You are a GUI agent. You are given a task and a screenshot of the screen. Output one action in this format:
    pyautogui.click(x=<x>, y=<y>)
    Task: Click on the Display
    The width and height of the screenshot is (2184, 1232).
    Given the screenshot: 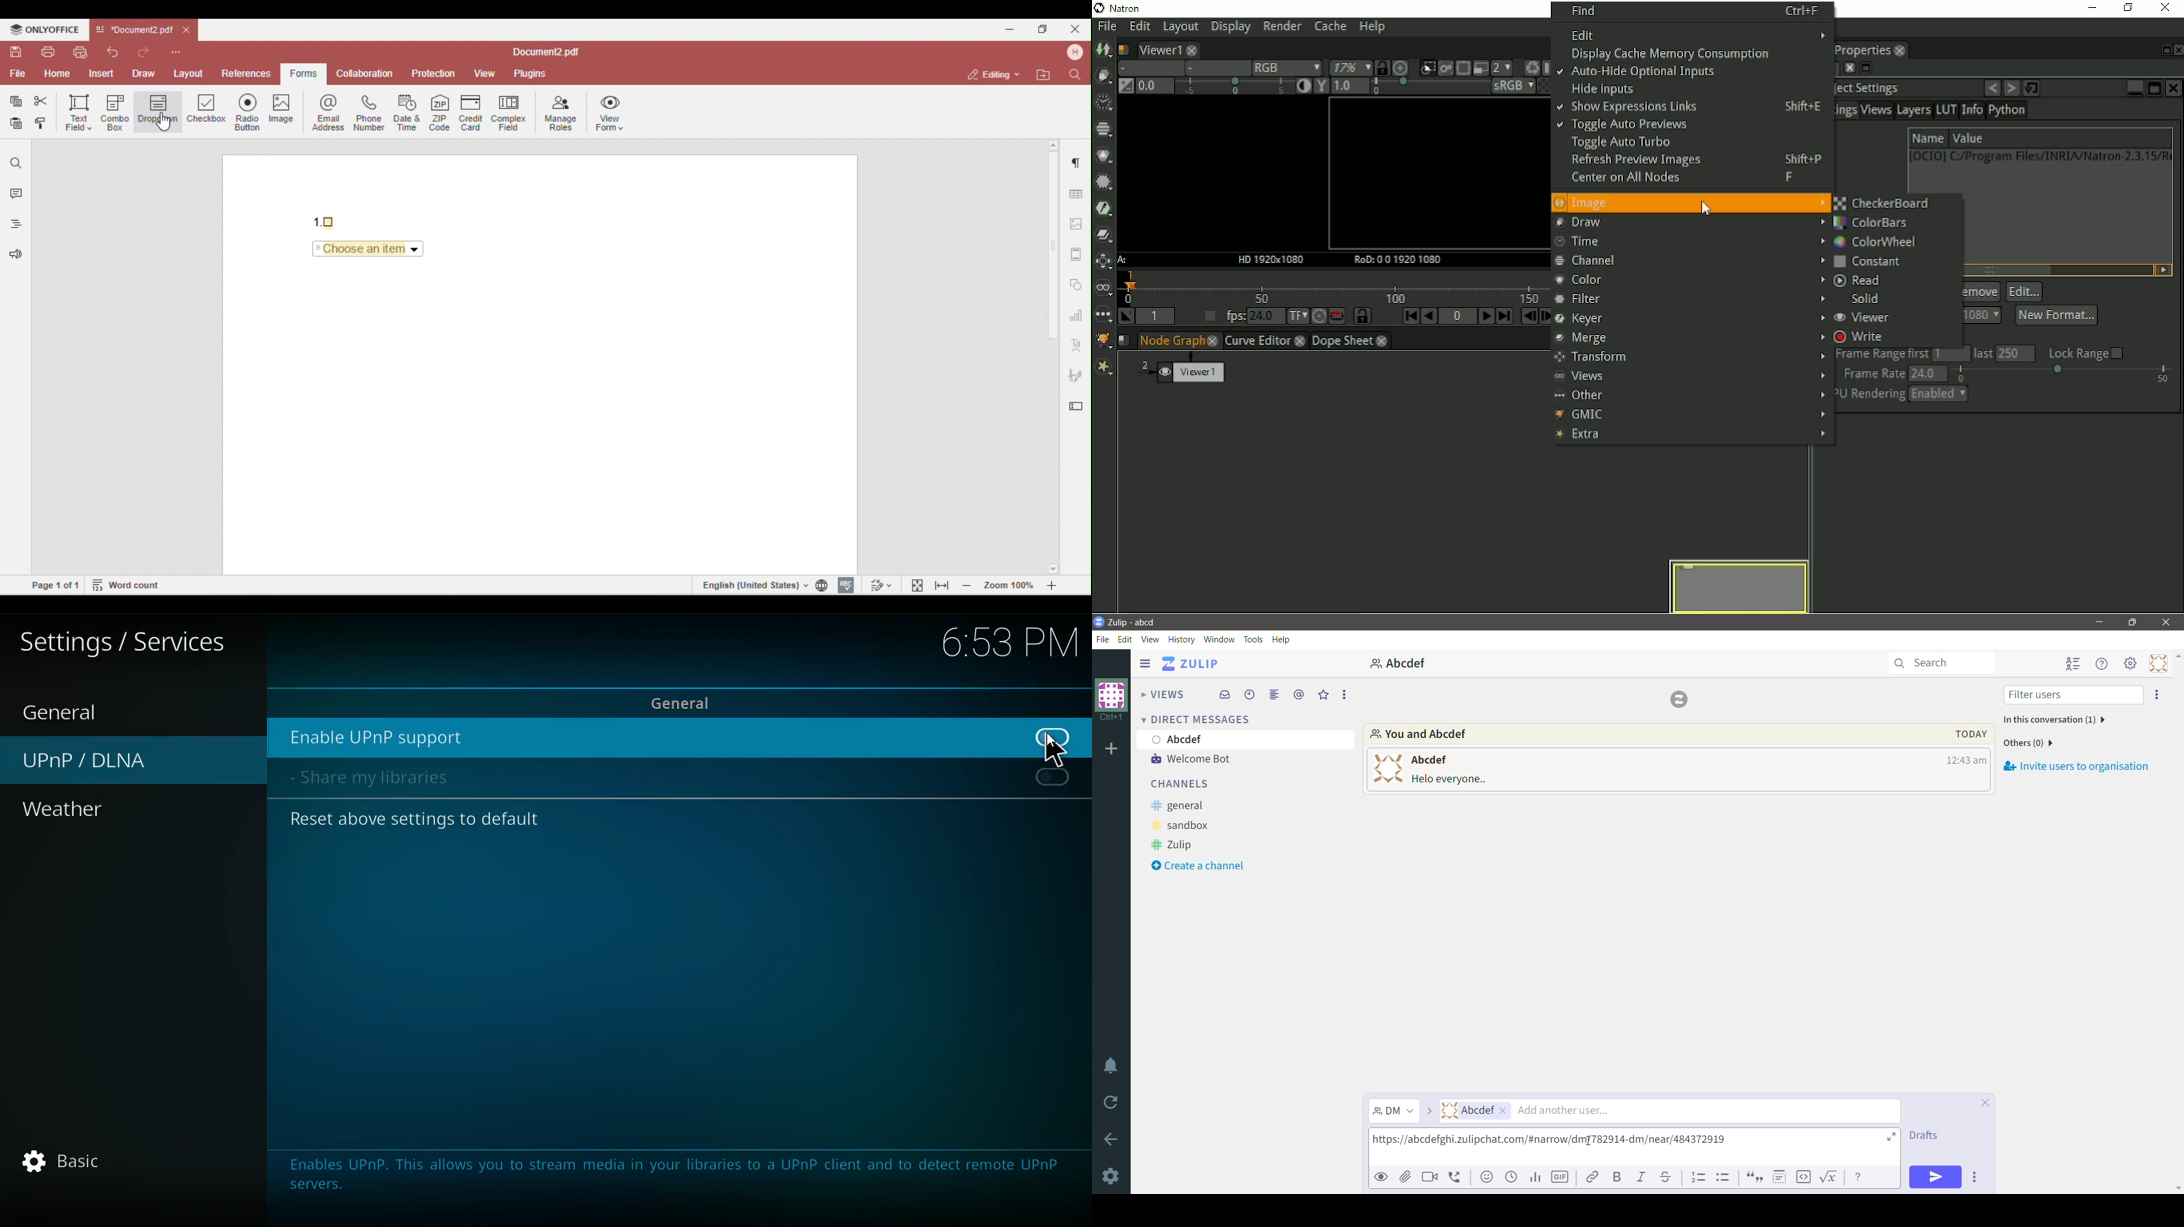 What is the action you would take?
    pyautogui.click(x=1231, y=28)
    